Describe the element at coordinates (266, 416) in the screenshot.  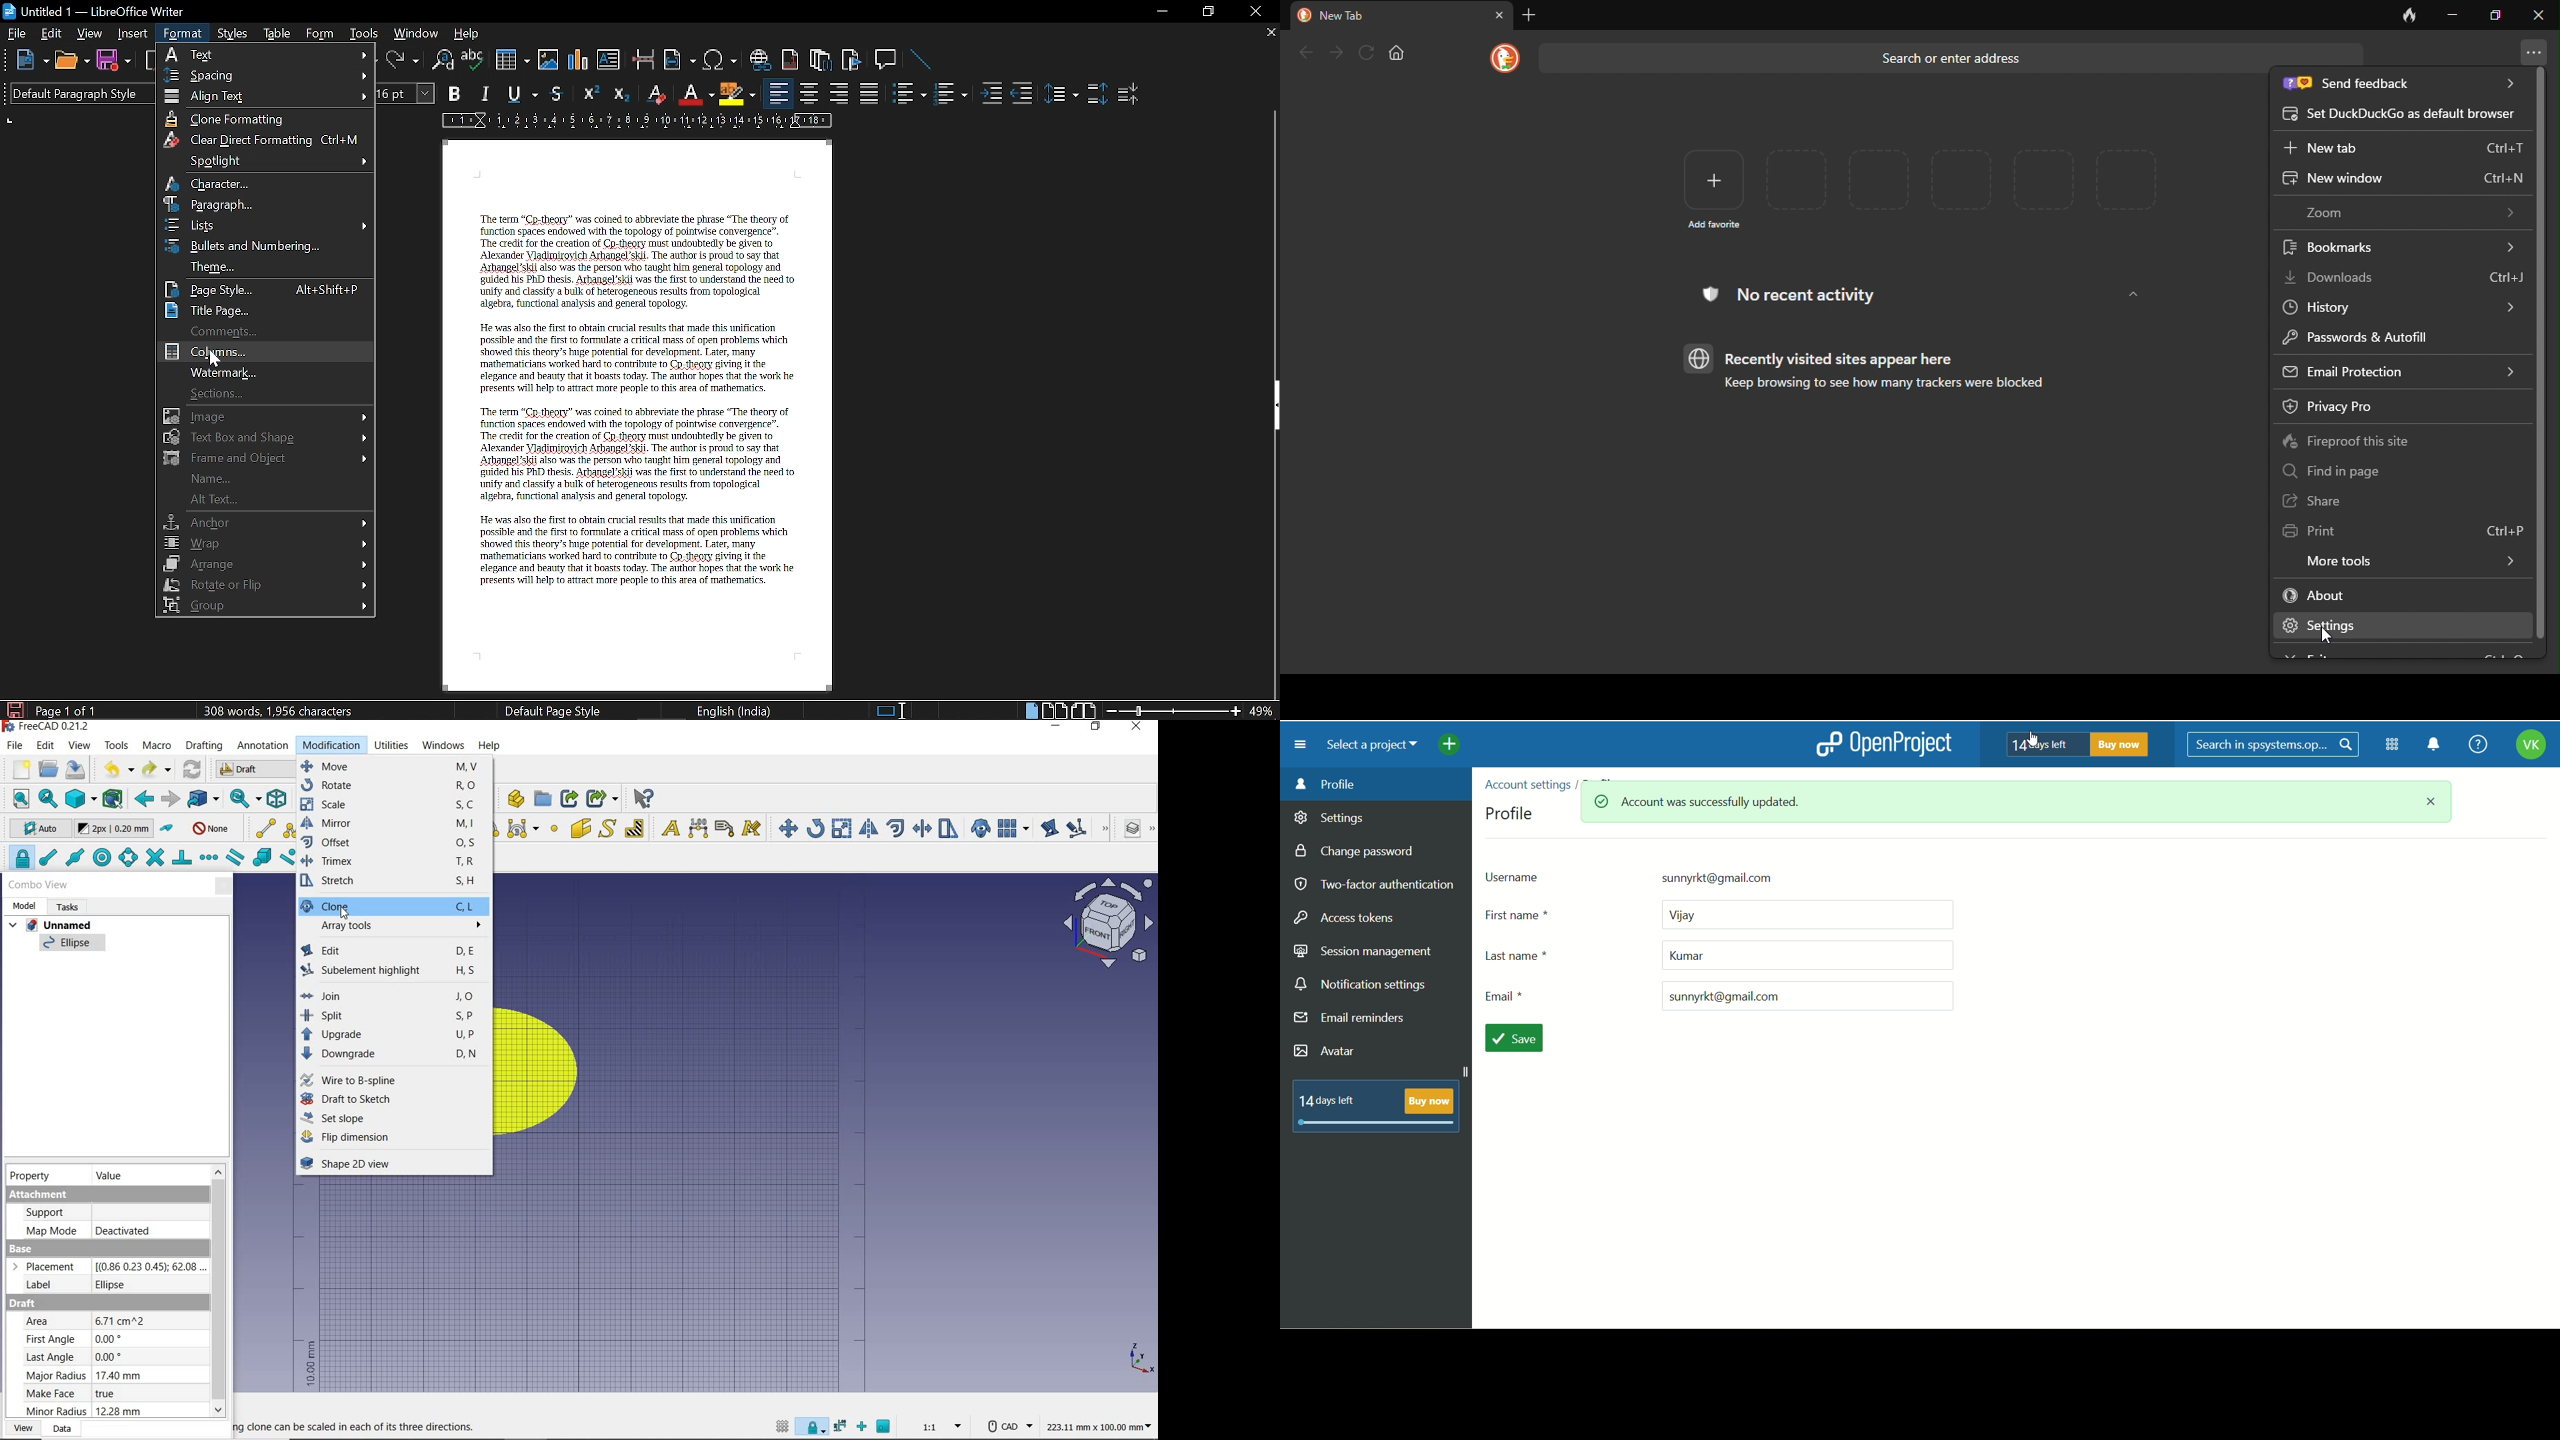
I see `Image` at that location.